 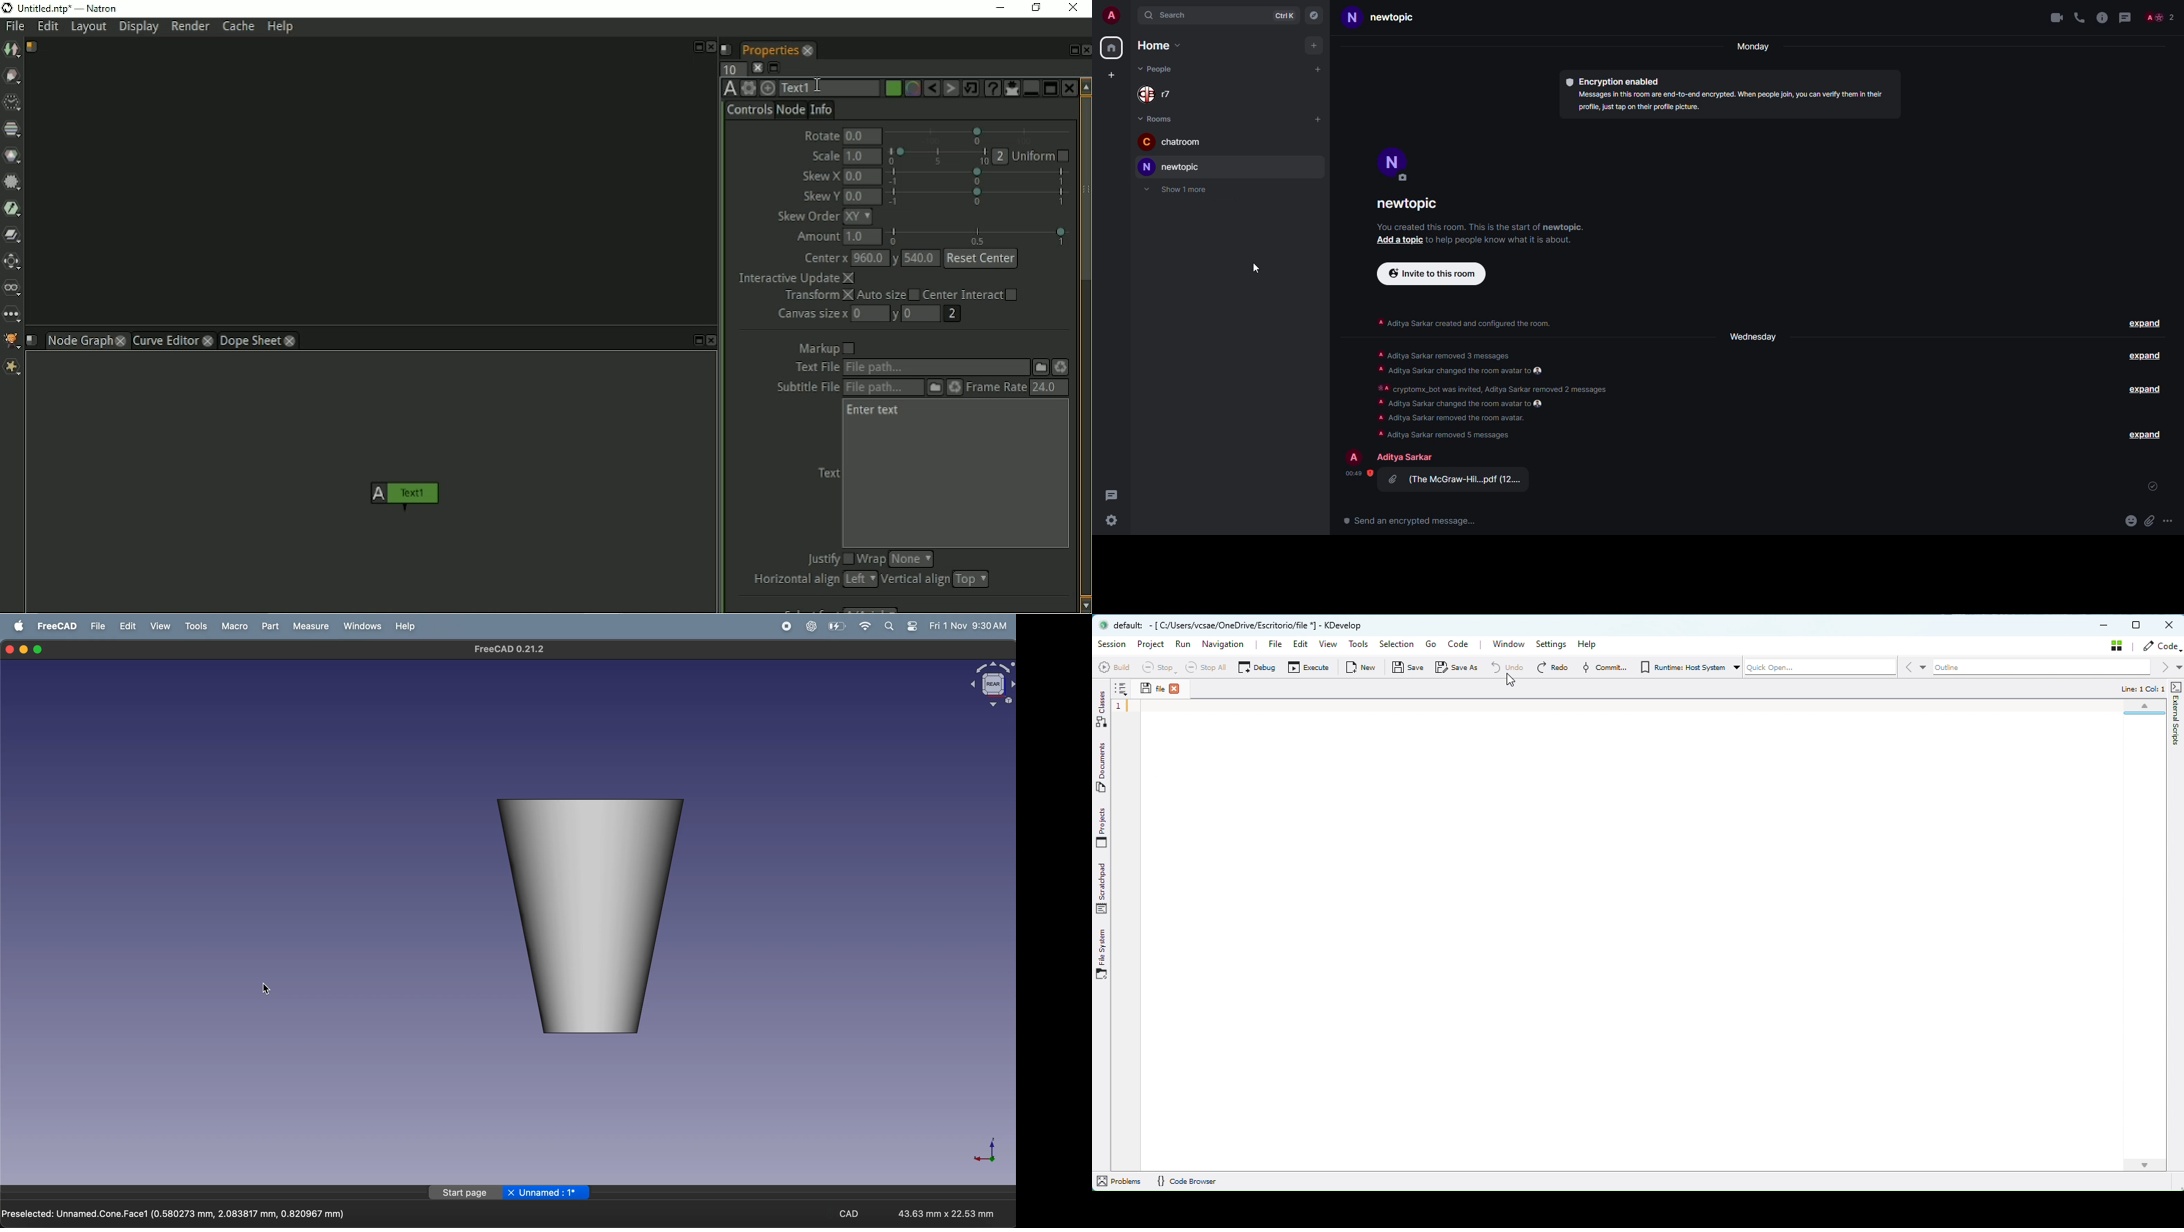 What do you see at coordinates (1176, 142) in the screenshot?
I see `chatroom` at bounding box center [1176, 142].